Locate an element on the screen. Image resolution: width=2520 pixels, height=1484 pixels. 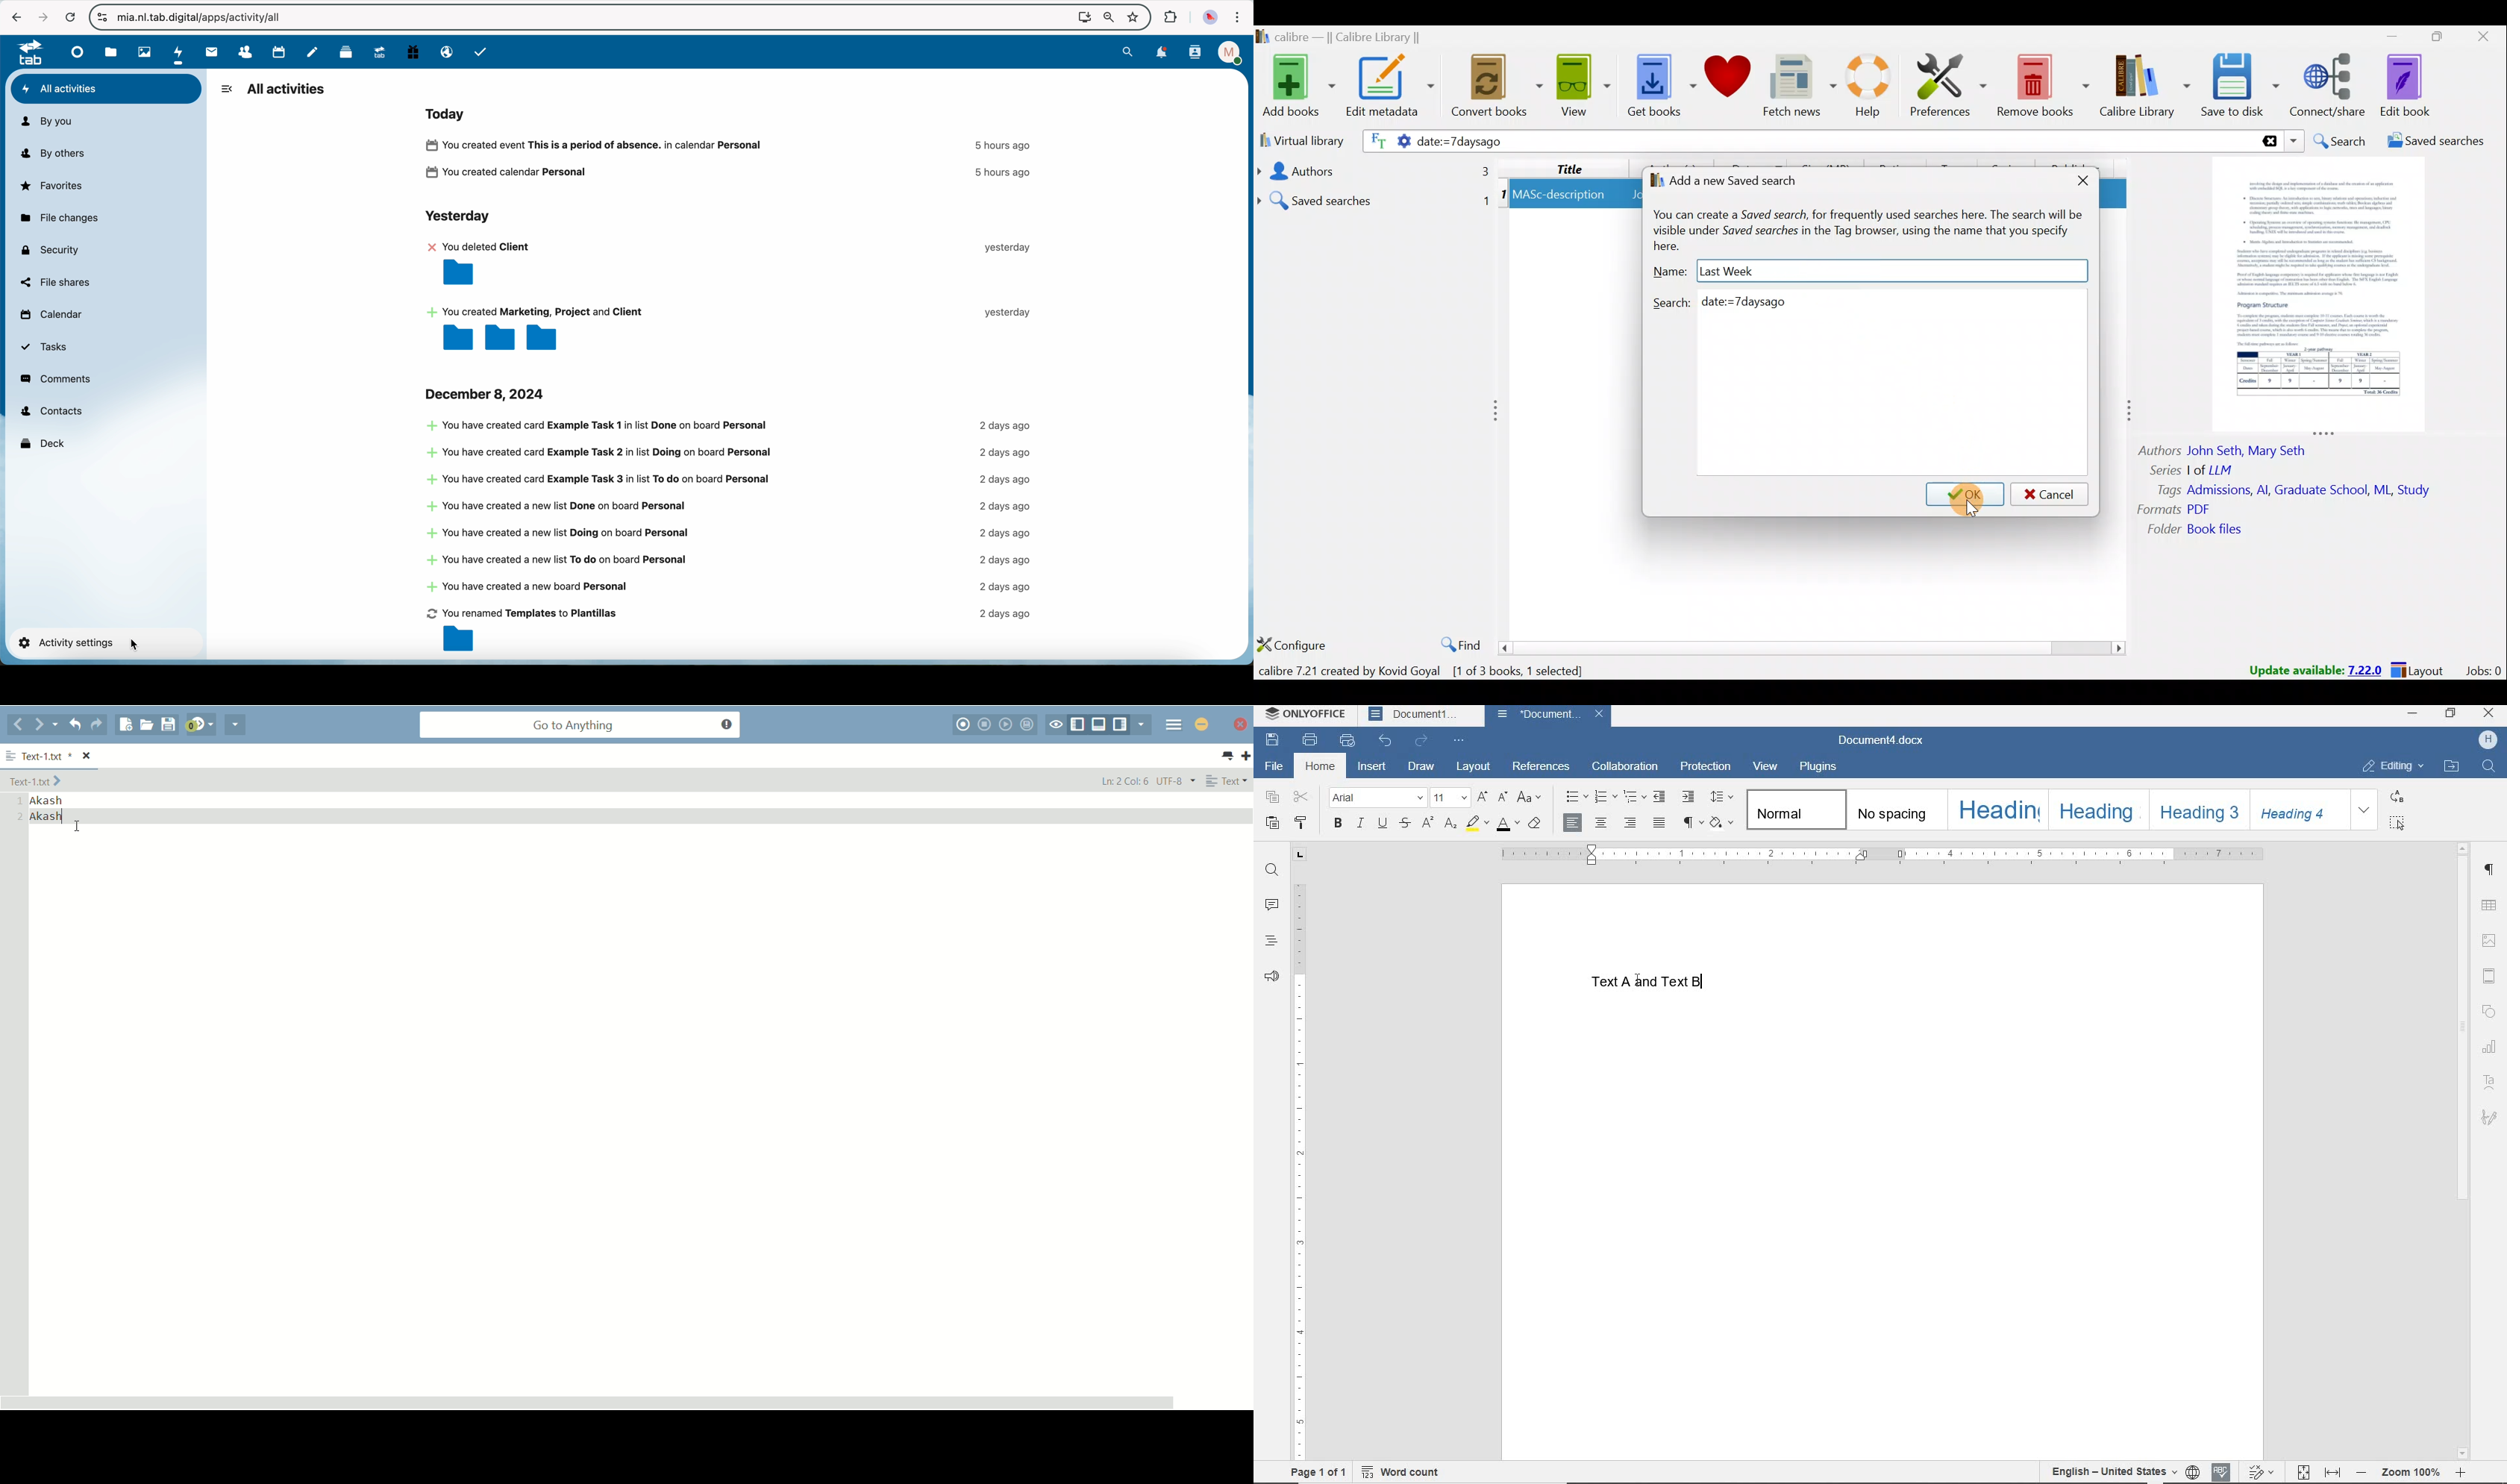
FIND is located at coordinates (1270, 870).